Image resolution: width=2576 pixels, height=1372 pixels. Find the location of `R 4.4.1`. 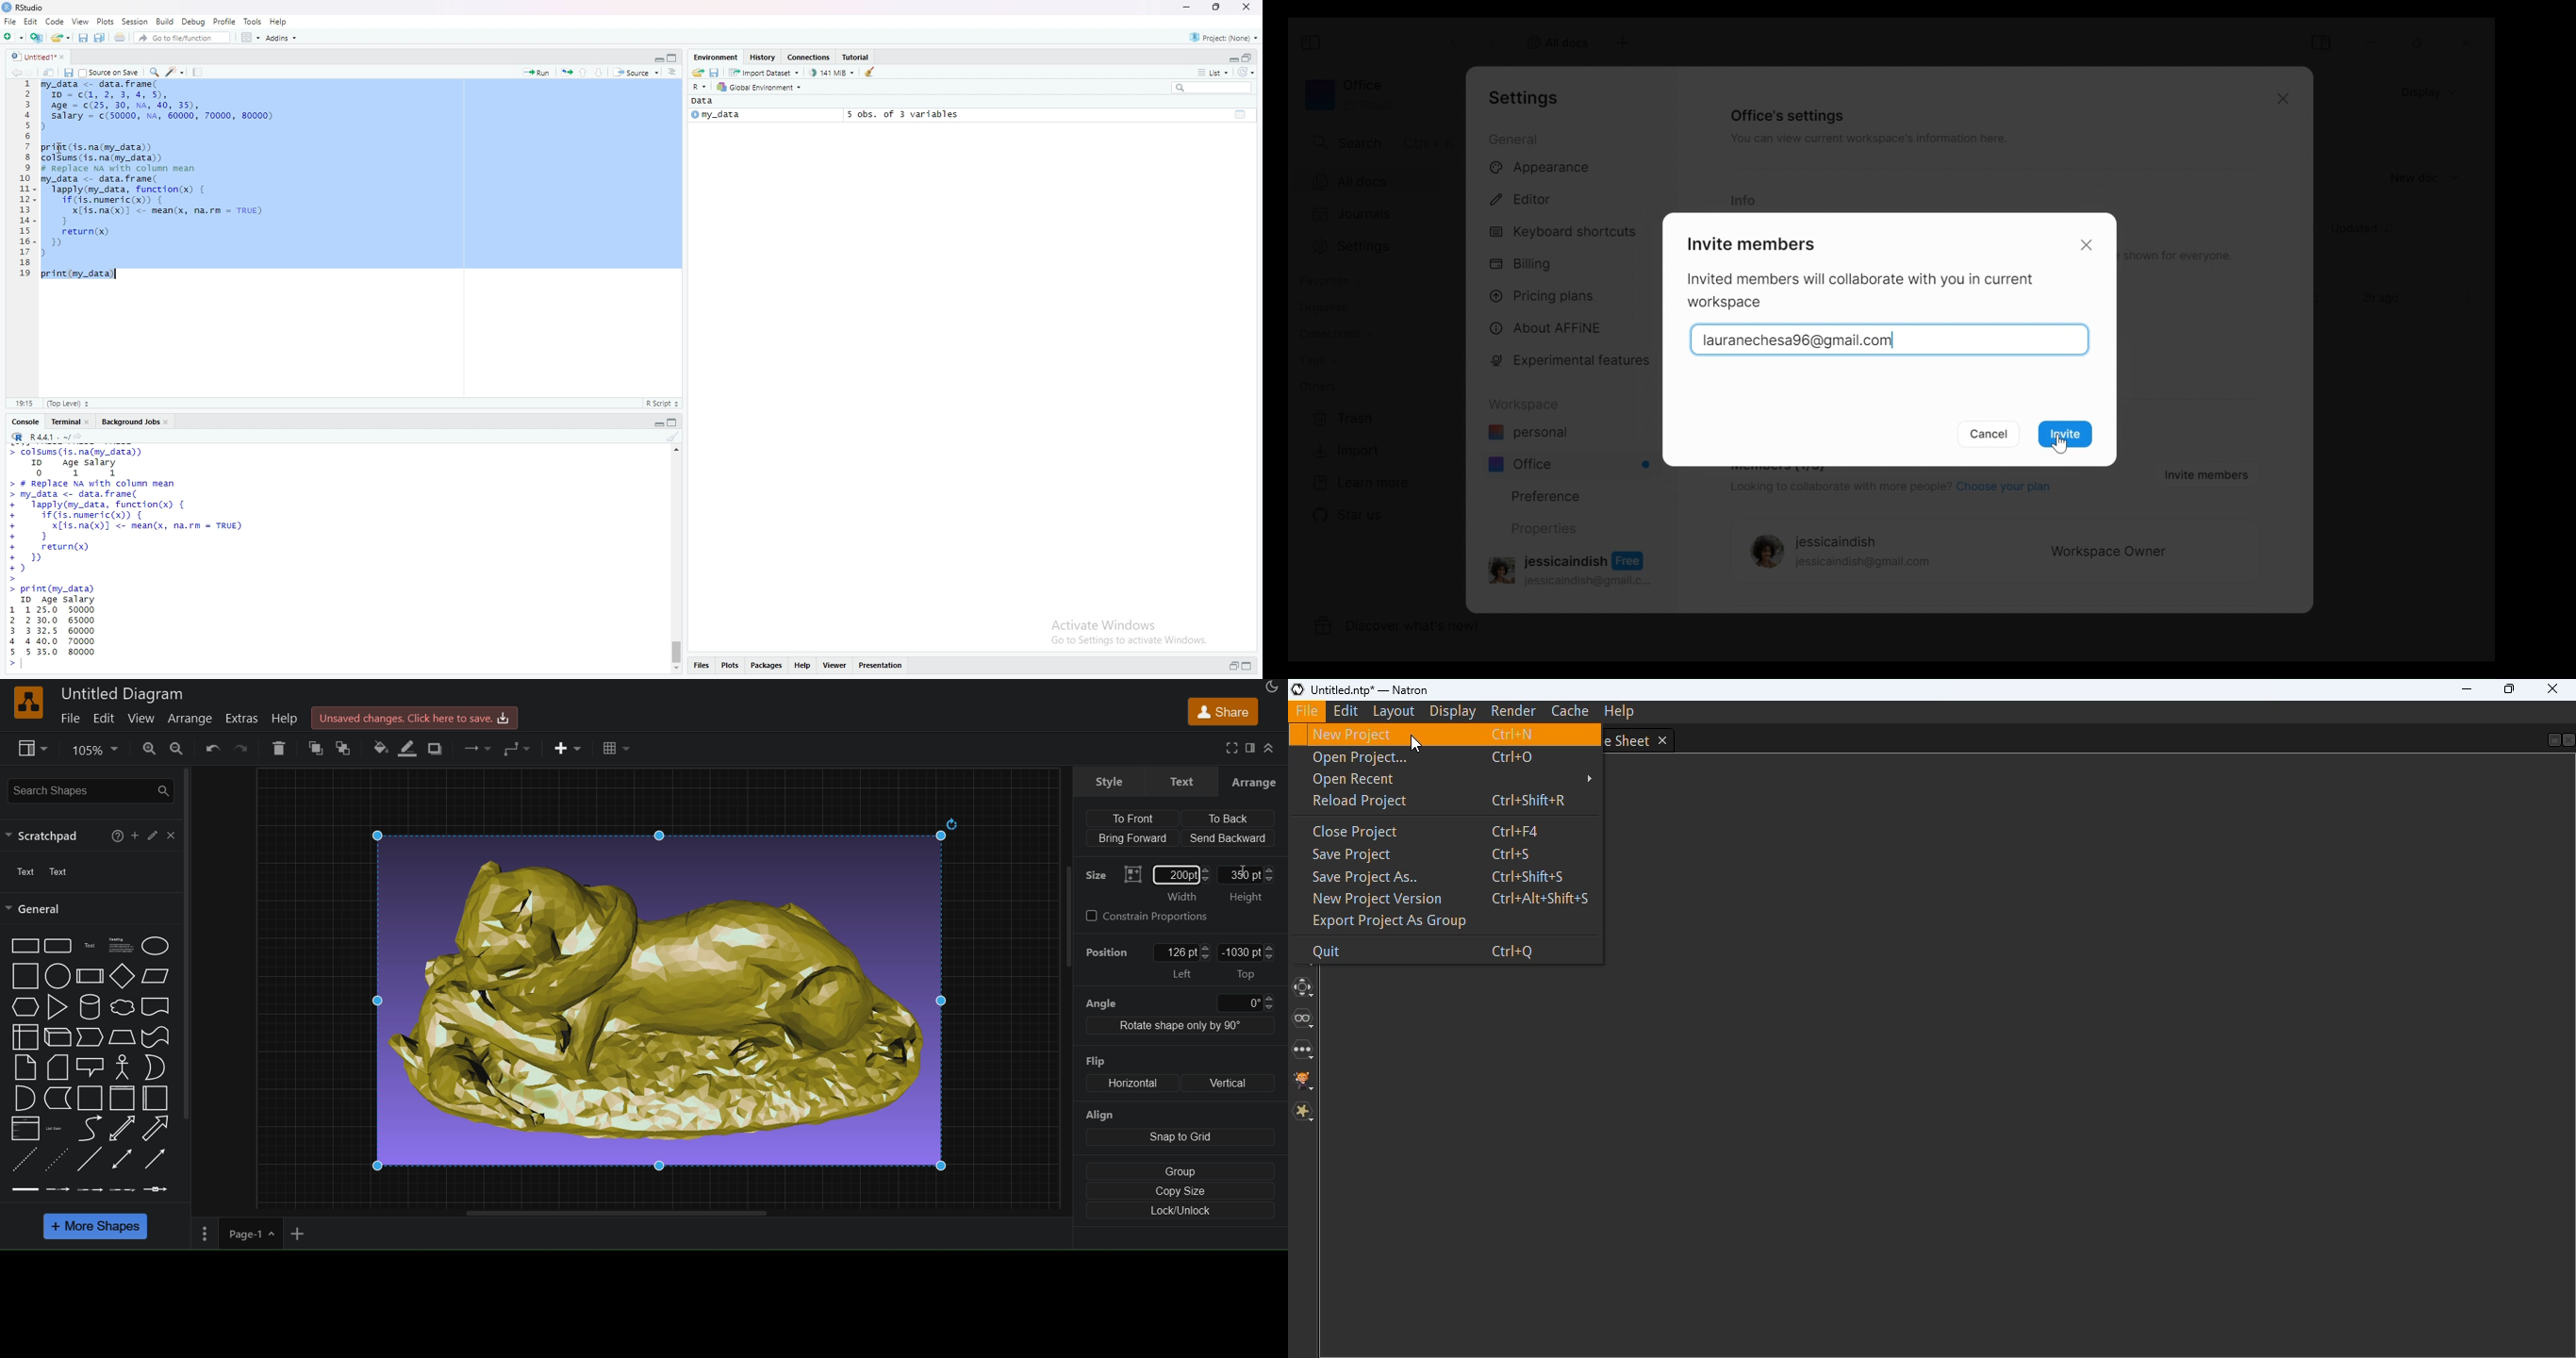

R 4.4.1 is located at coordinates (40, 438).